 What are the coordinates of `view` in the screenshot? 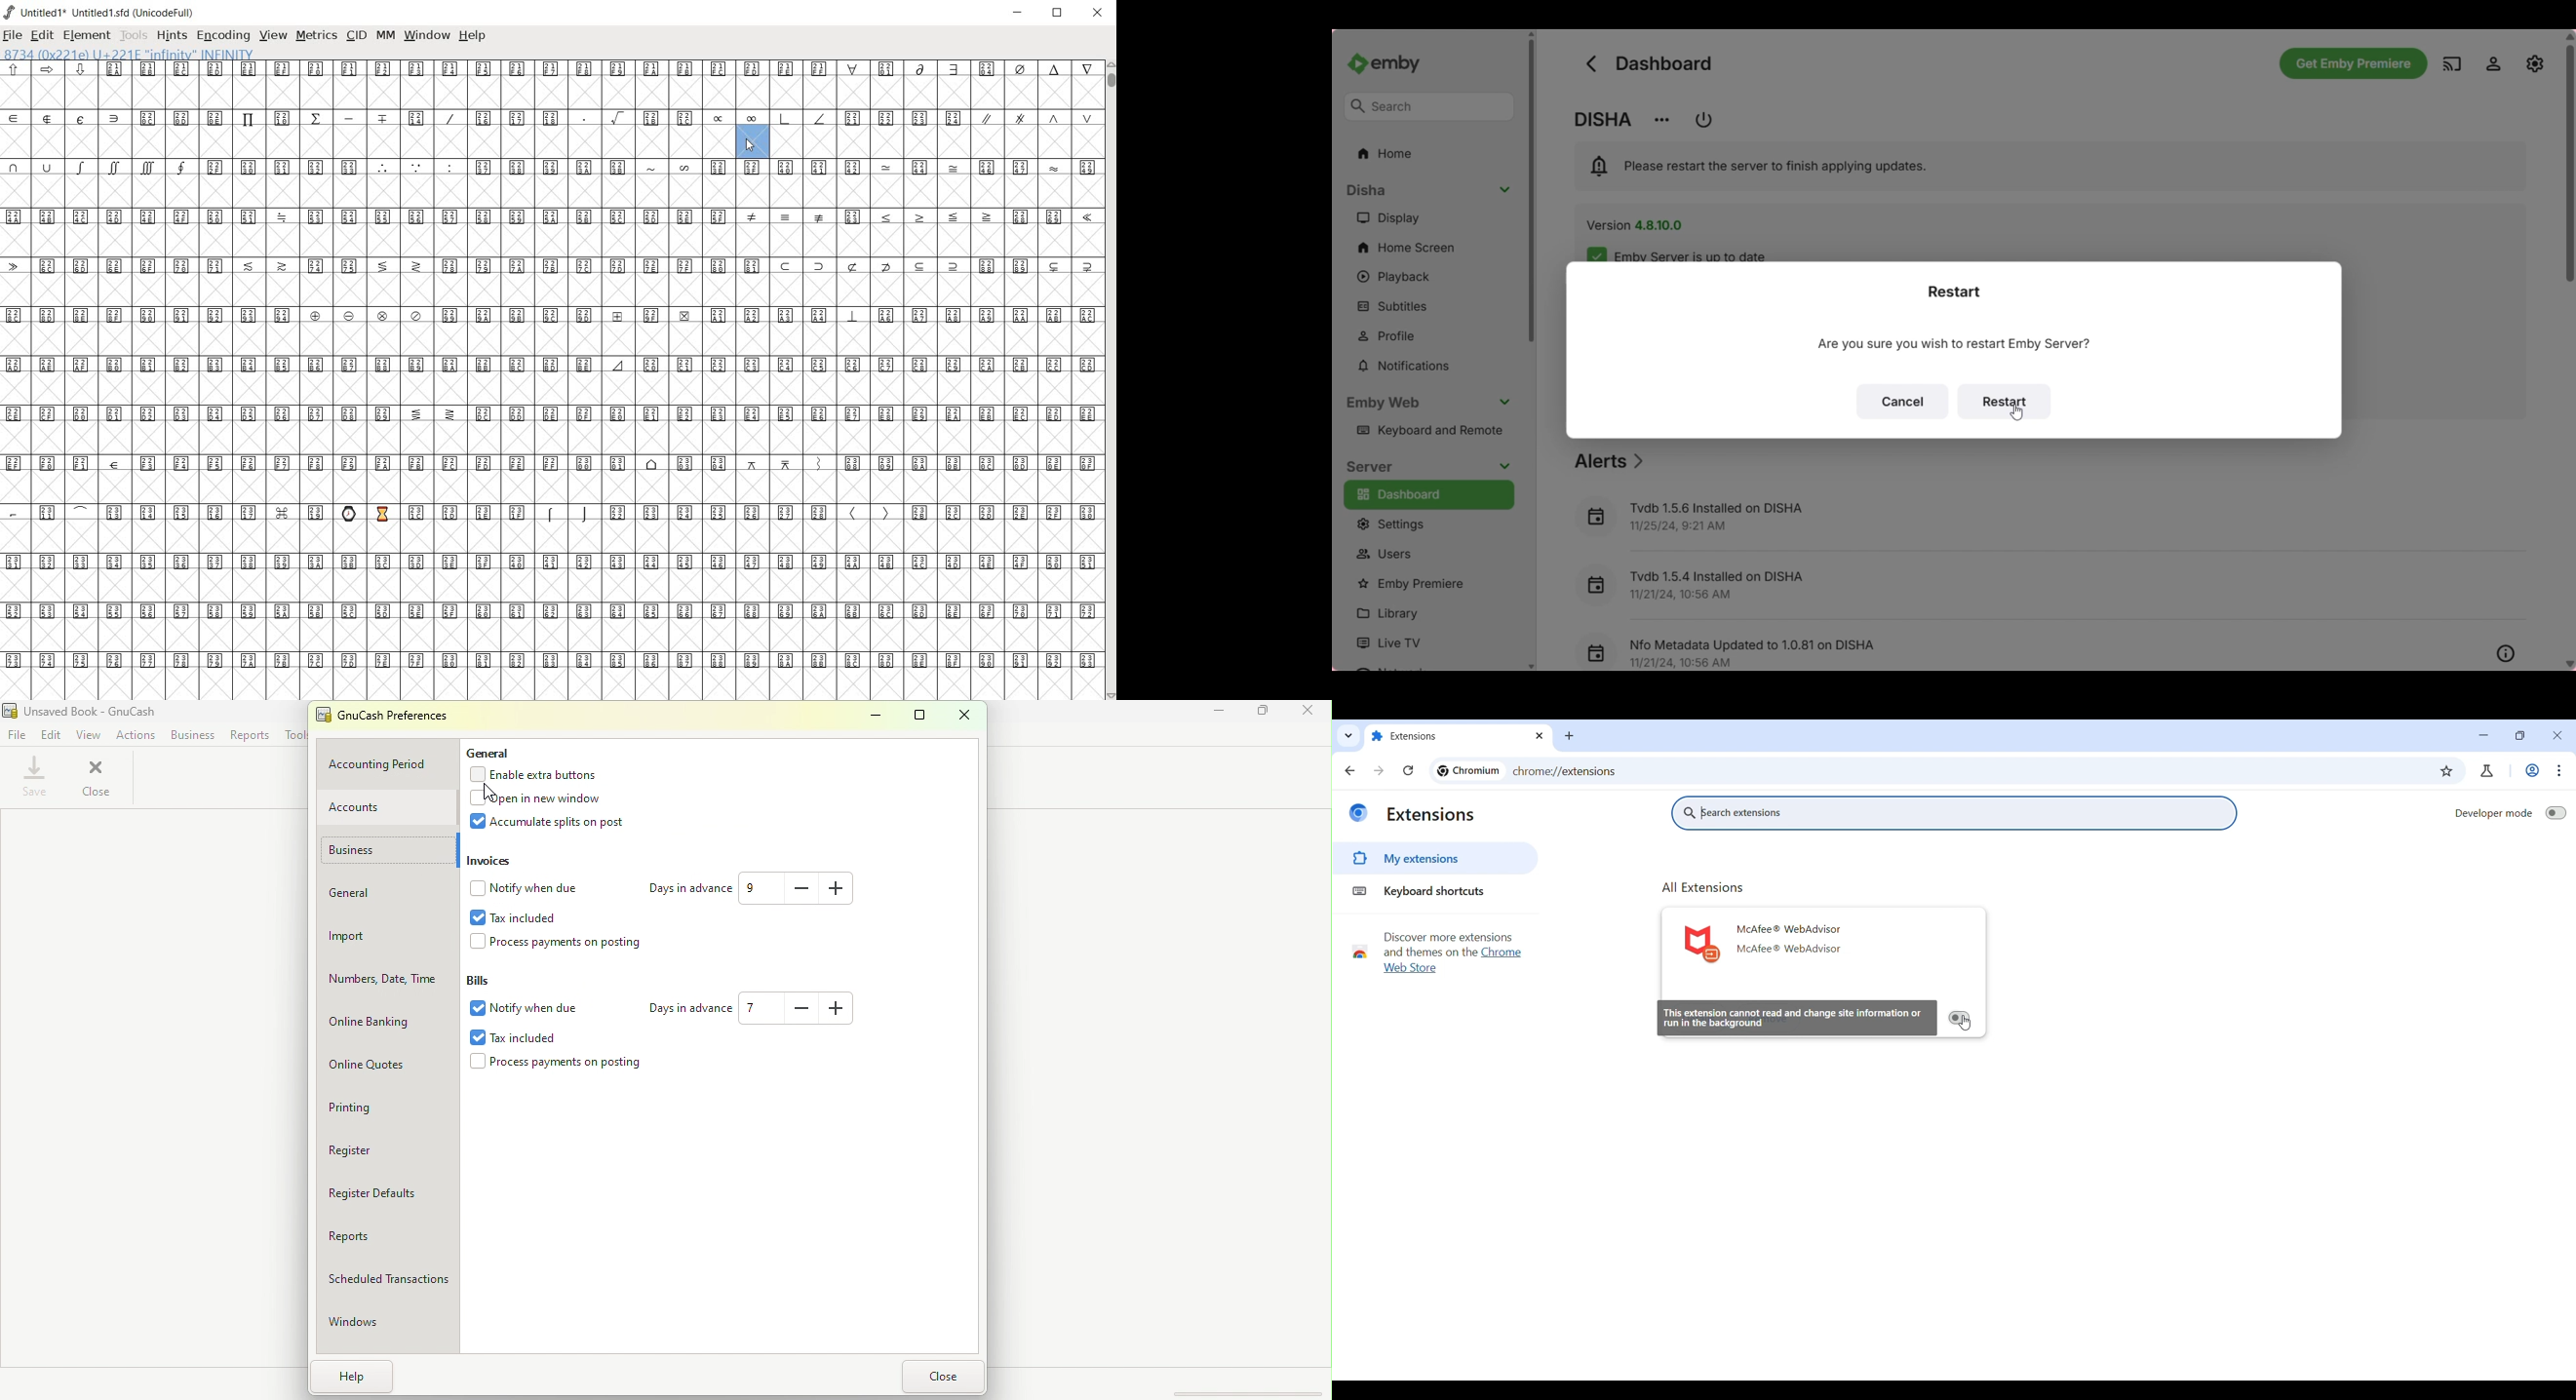 It's located at (275, 35).